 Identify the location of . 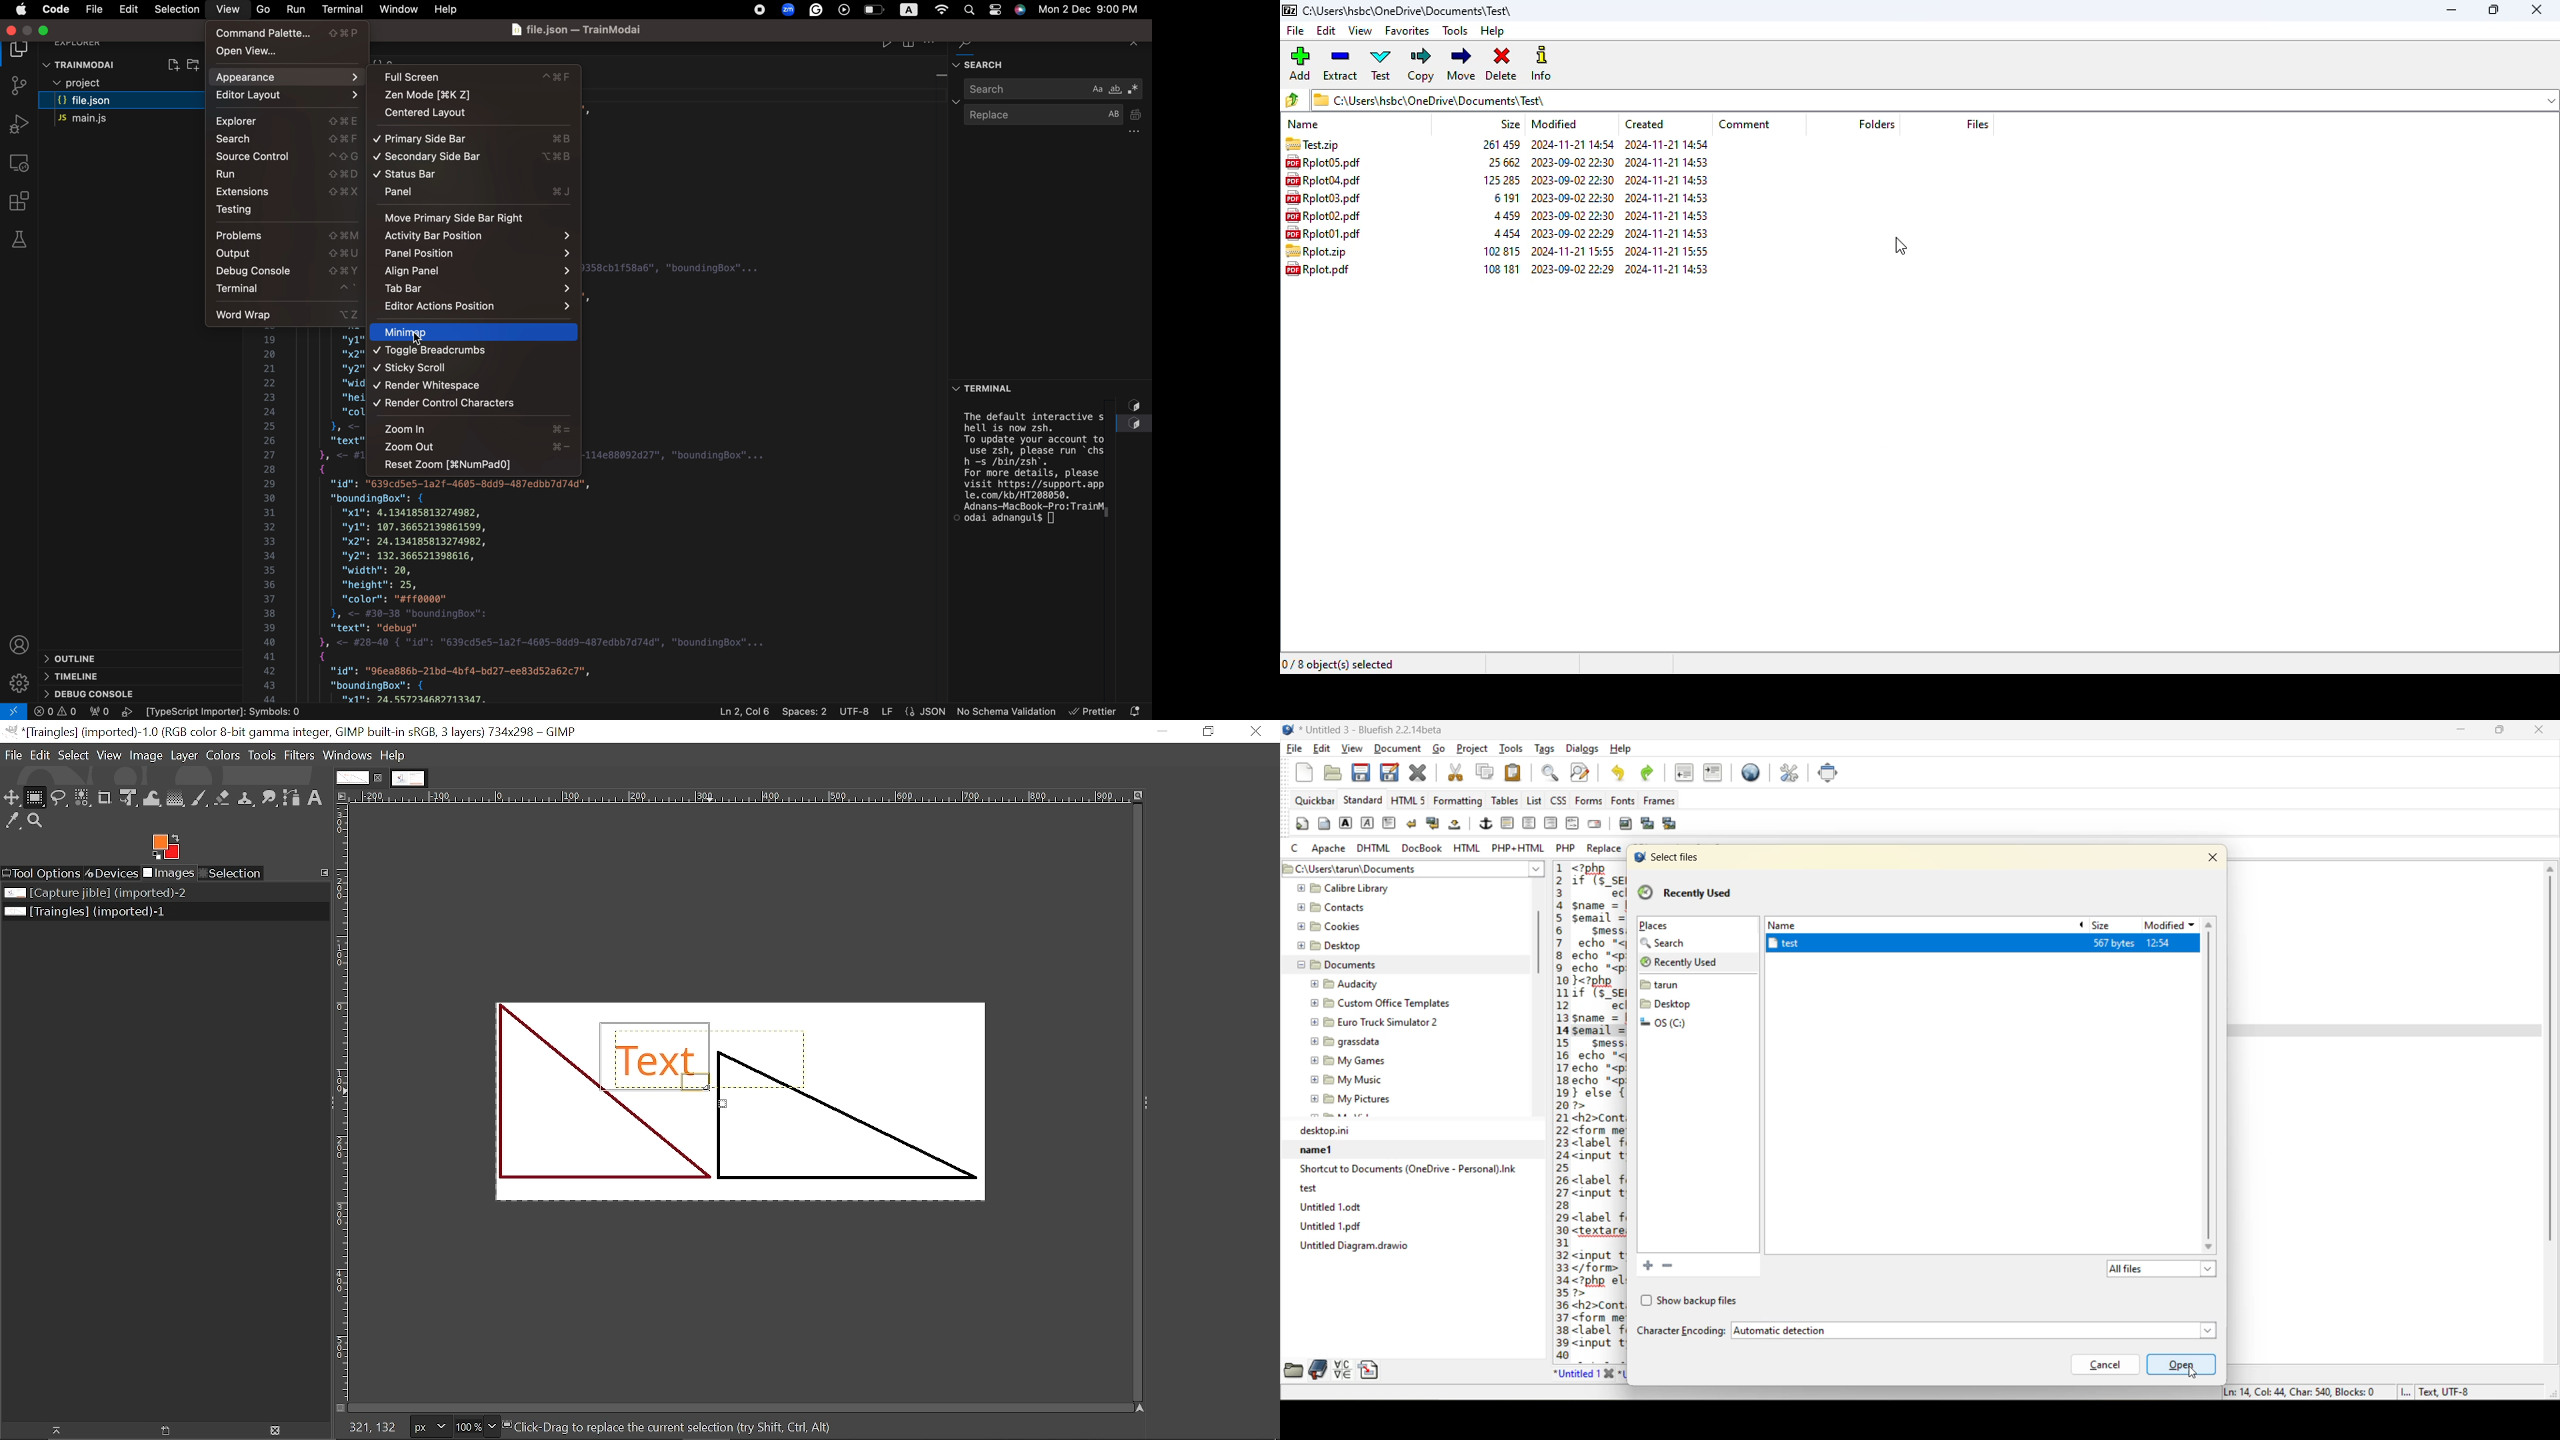
(474, 366).